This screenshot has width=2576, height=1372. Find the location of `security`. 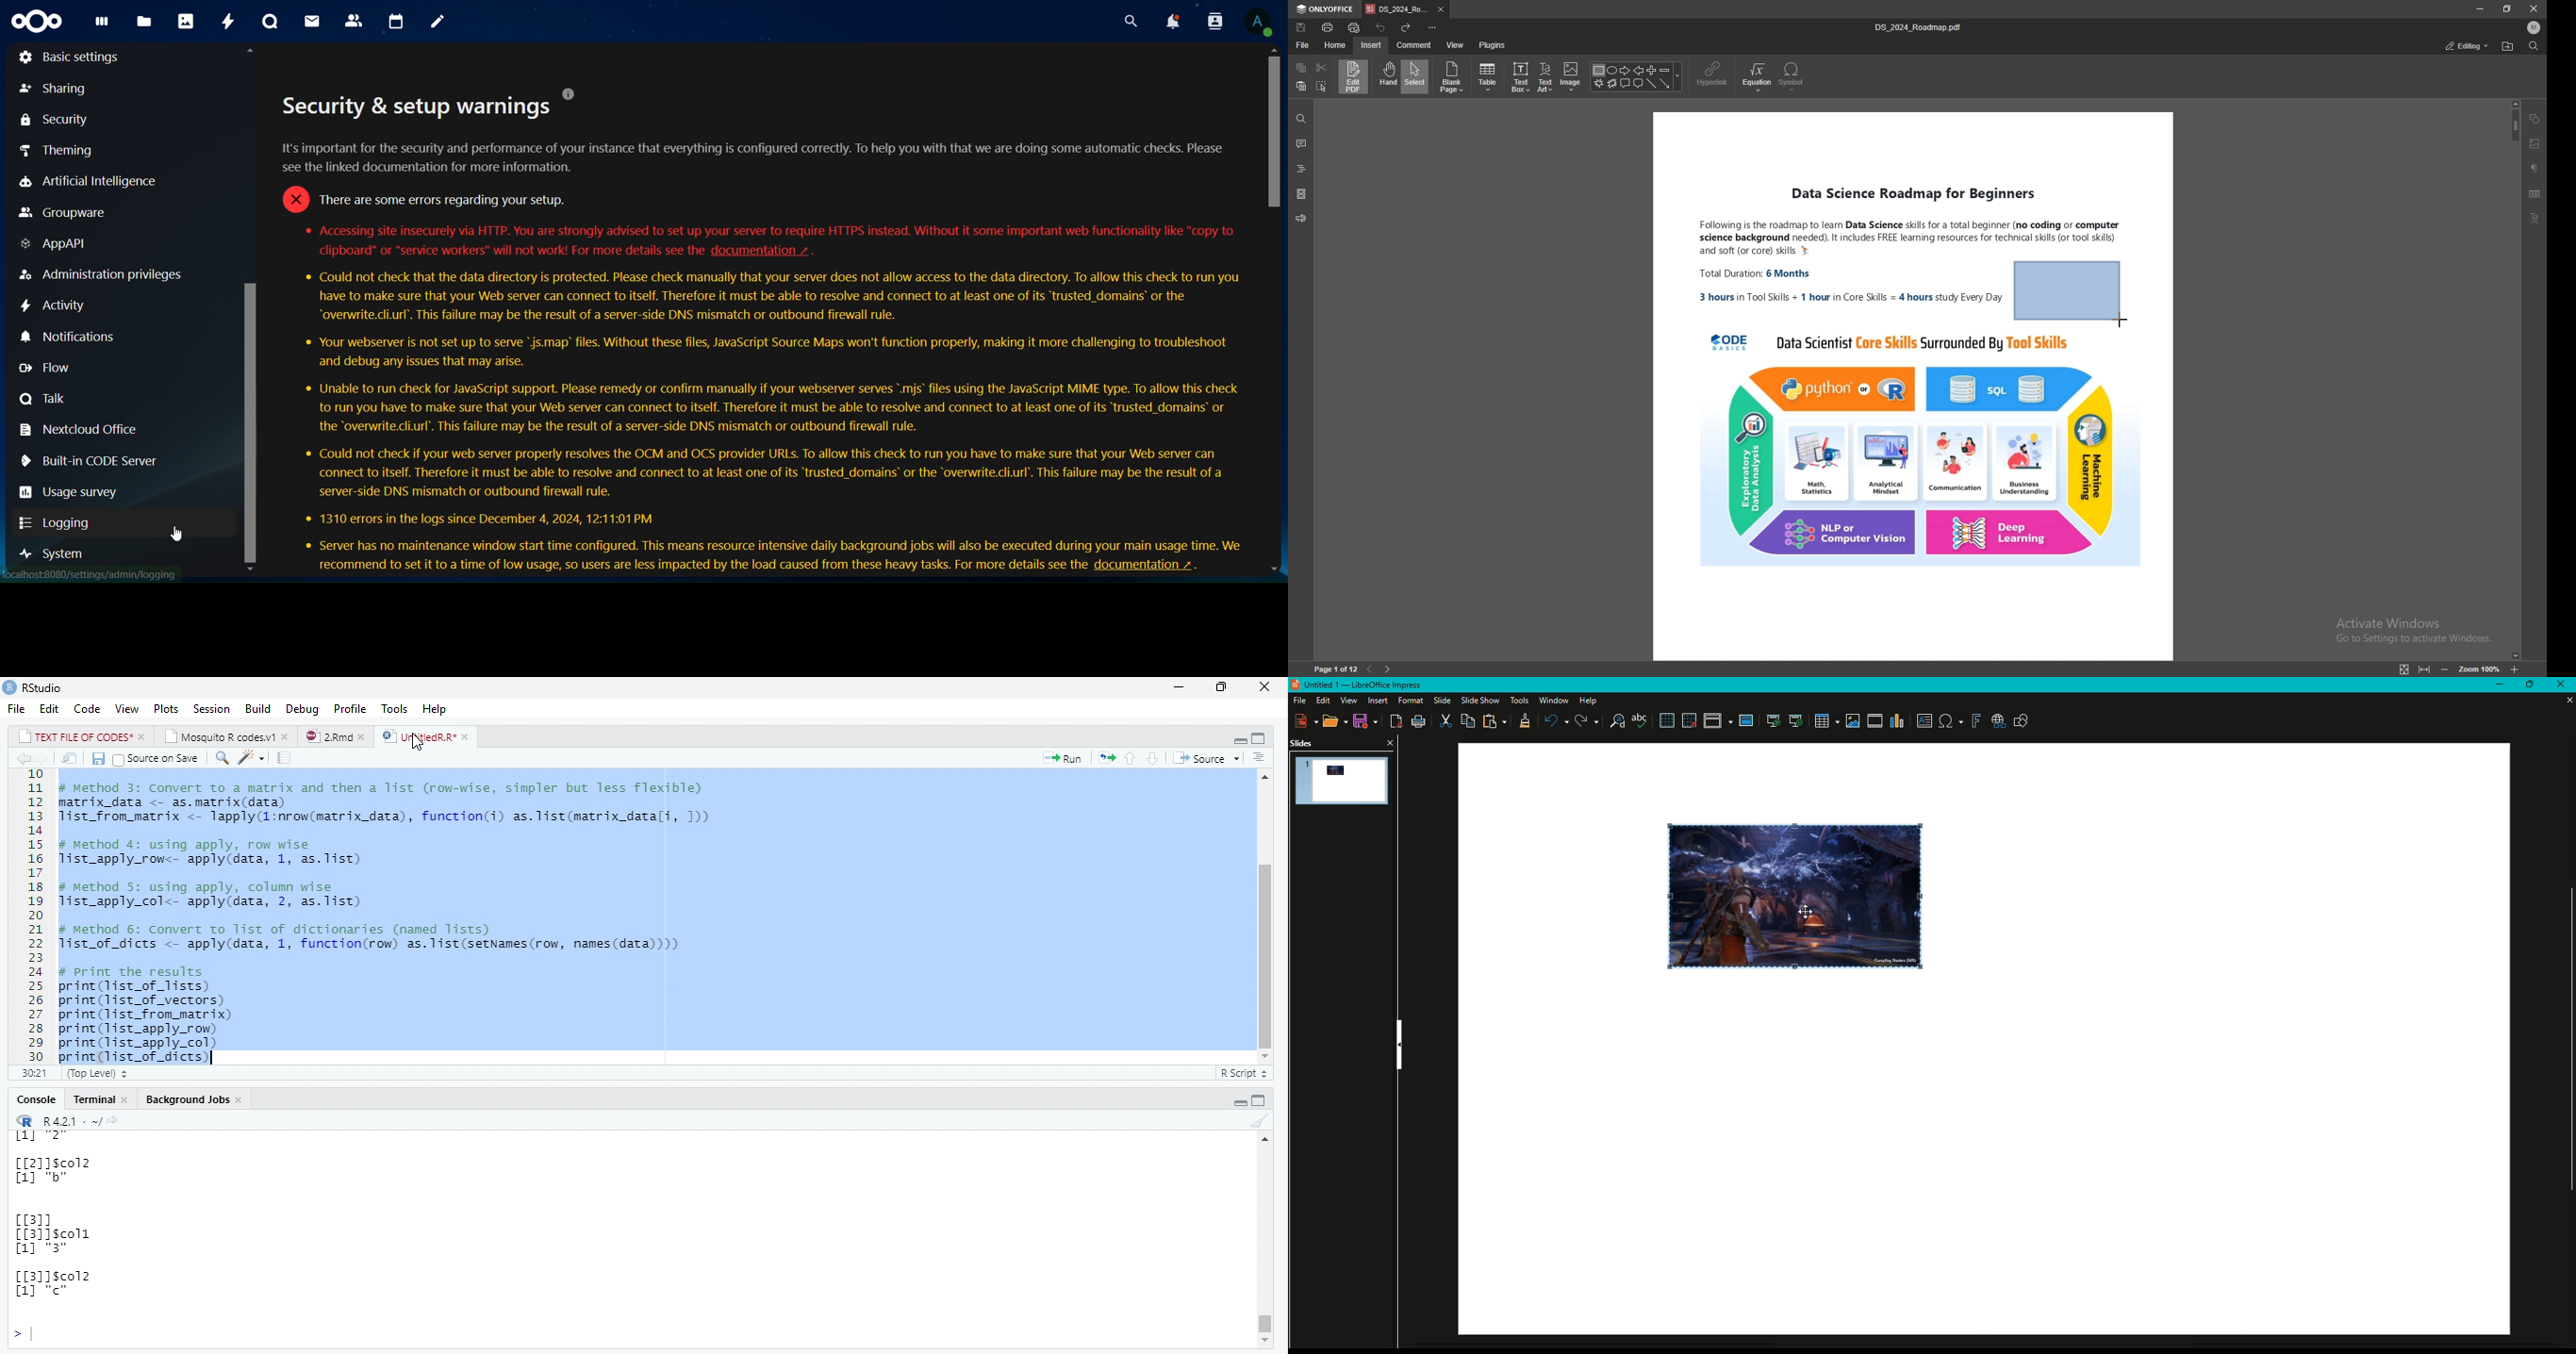

security is located at coordinates (53, 119).